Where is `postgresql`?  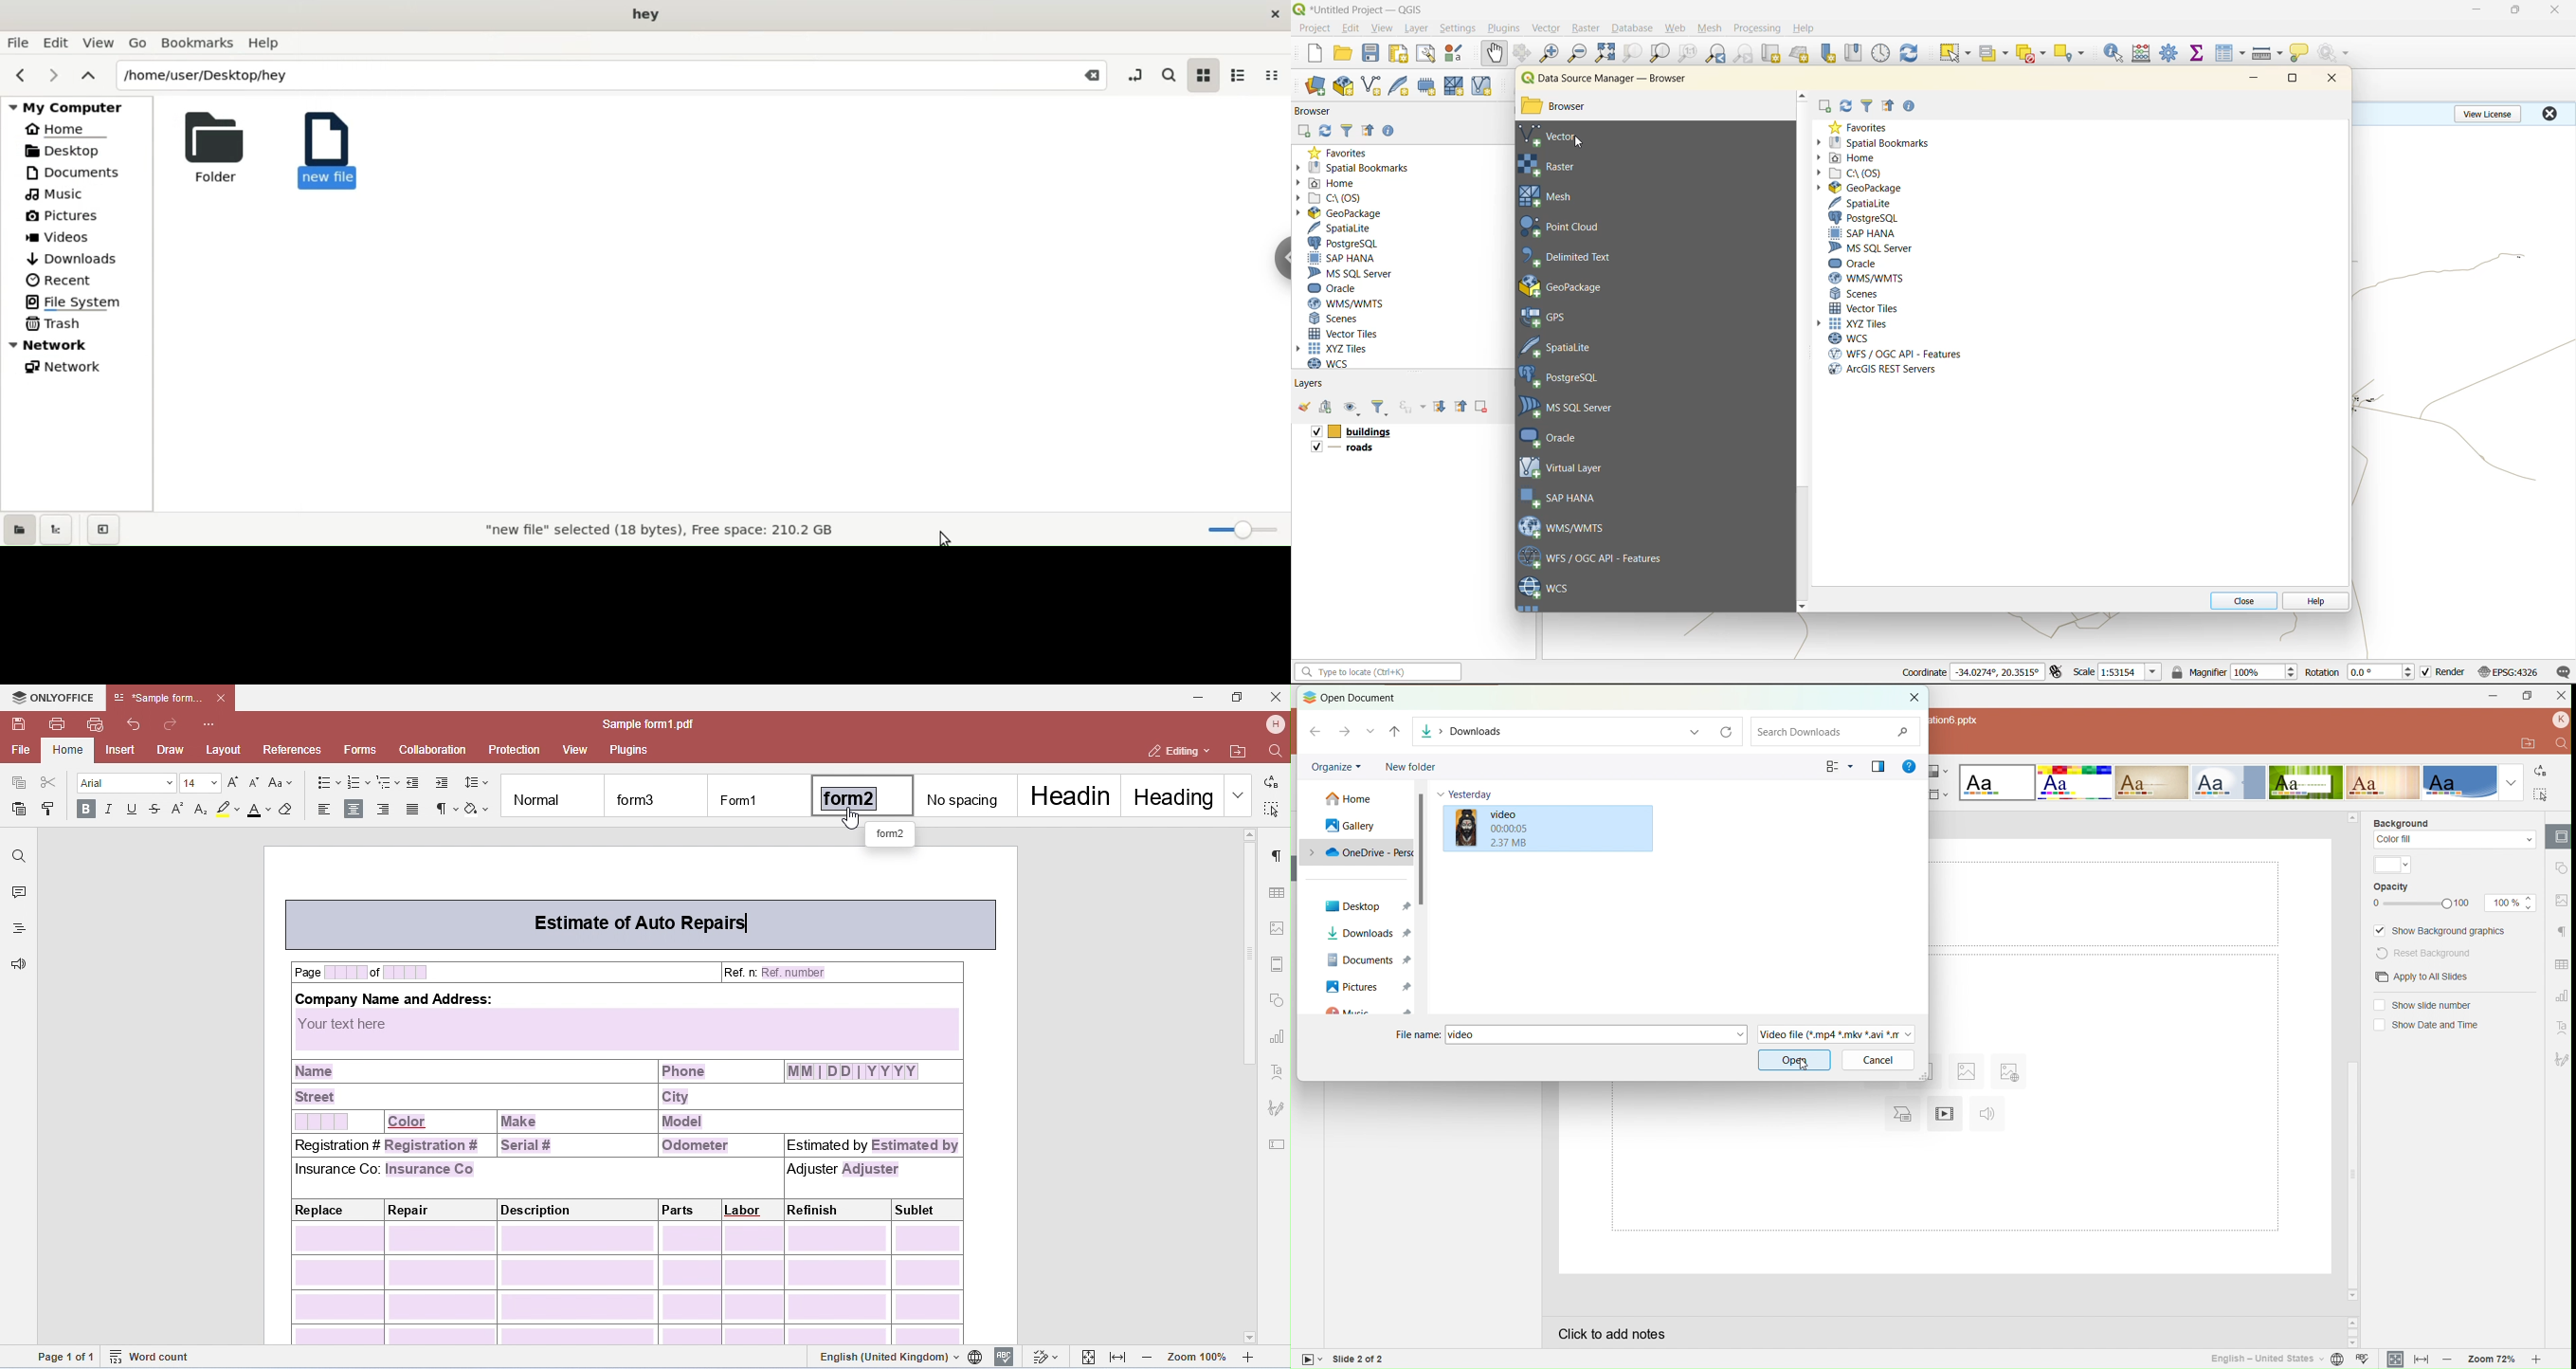 postgresql is located at coordinates (1865, 217).